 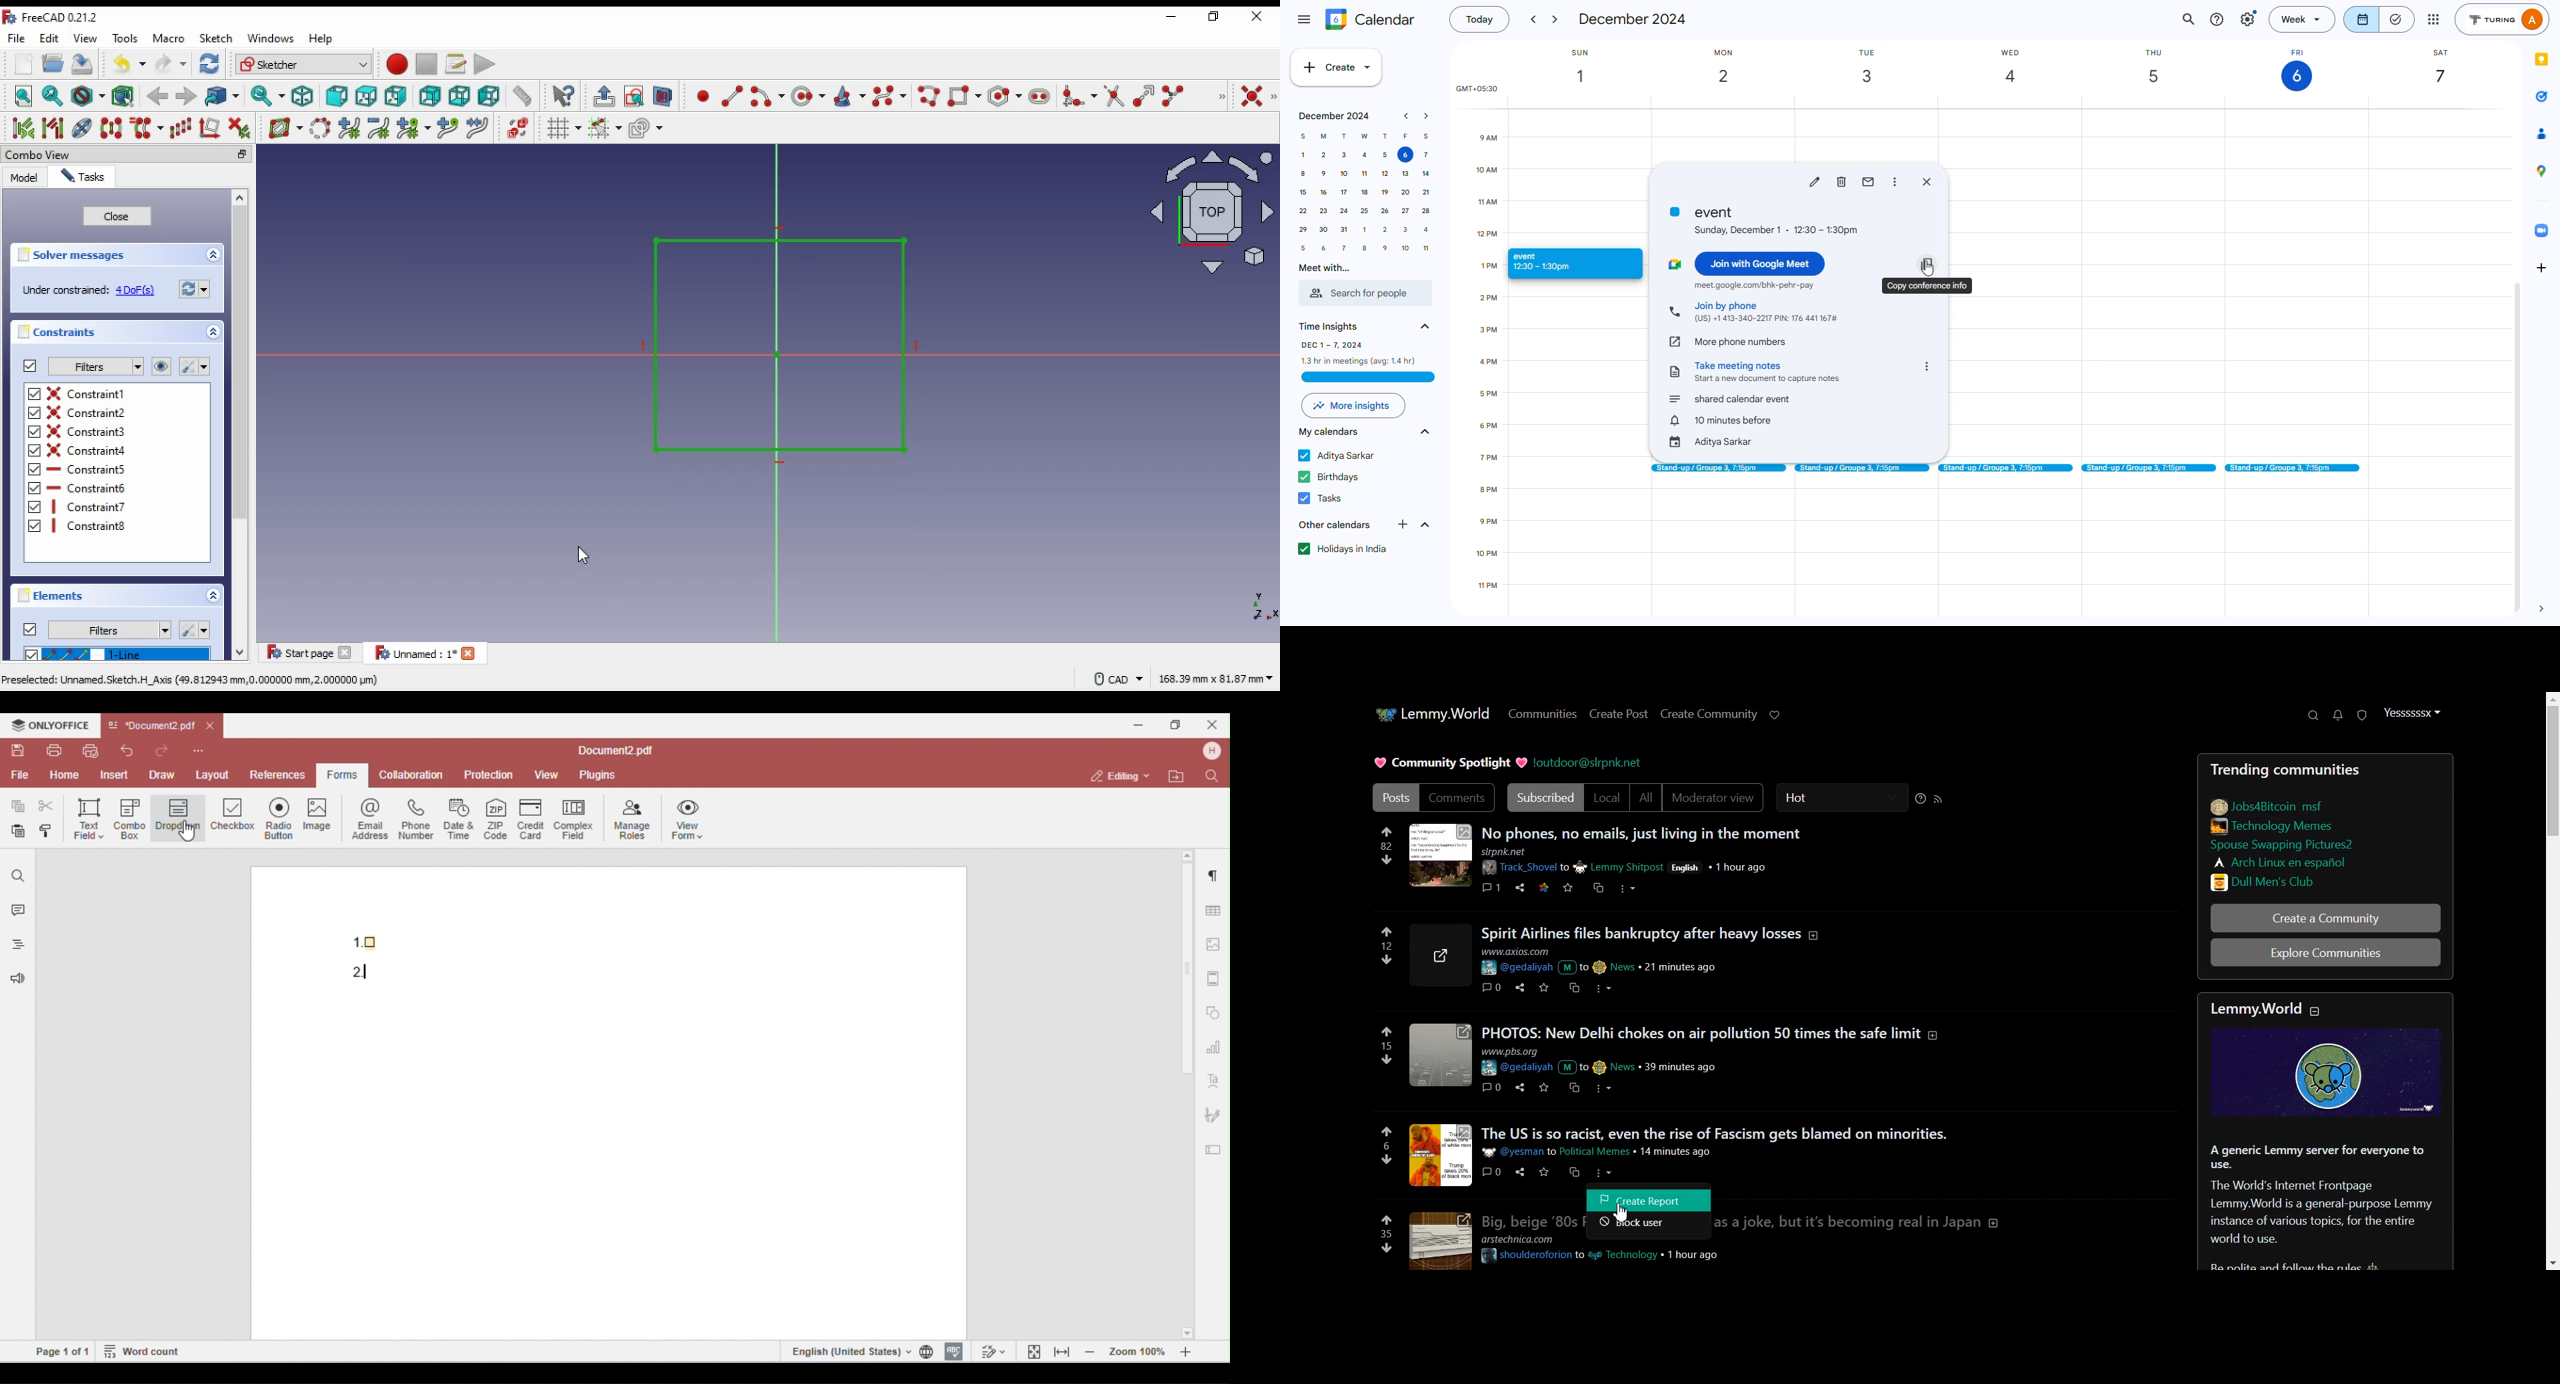 I want to click on time, so click(x=1723, y=421).